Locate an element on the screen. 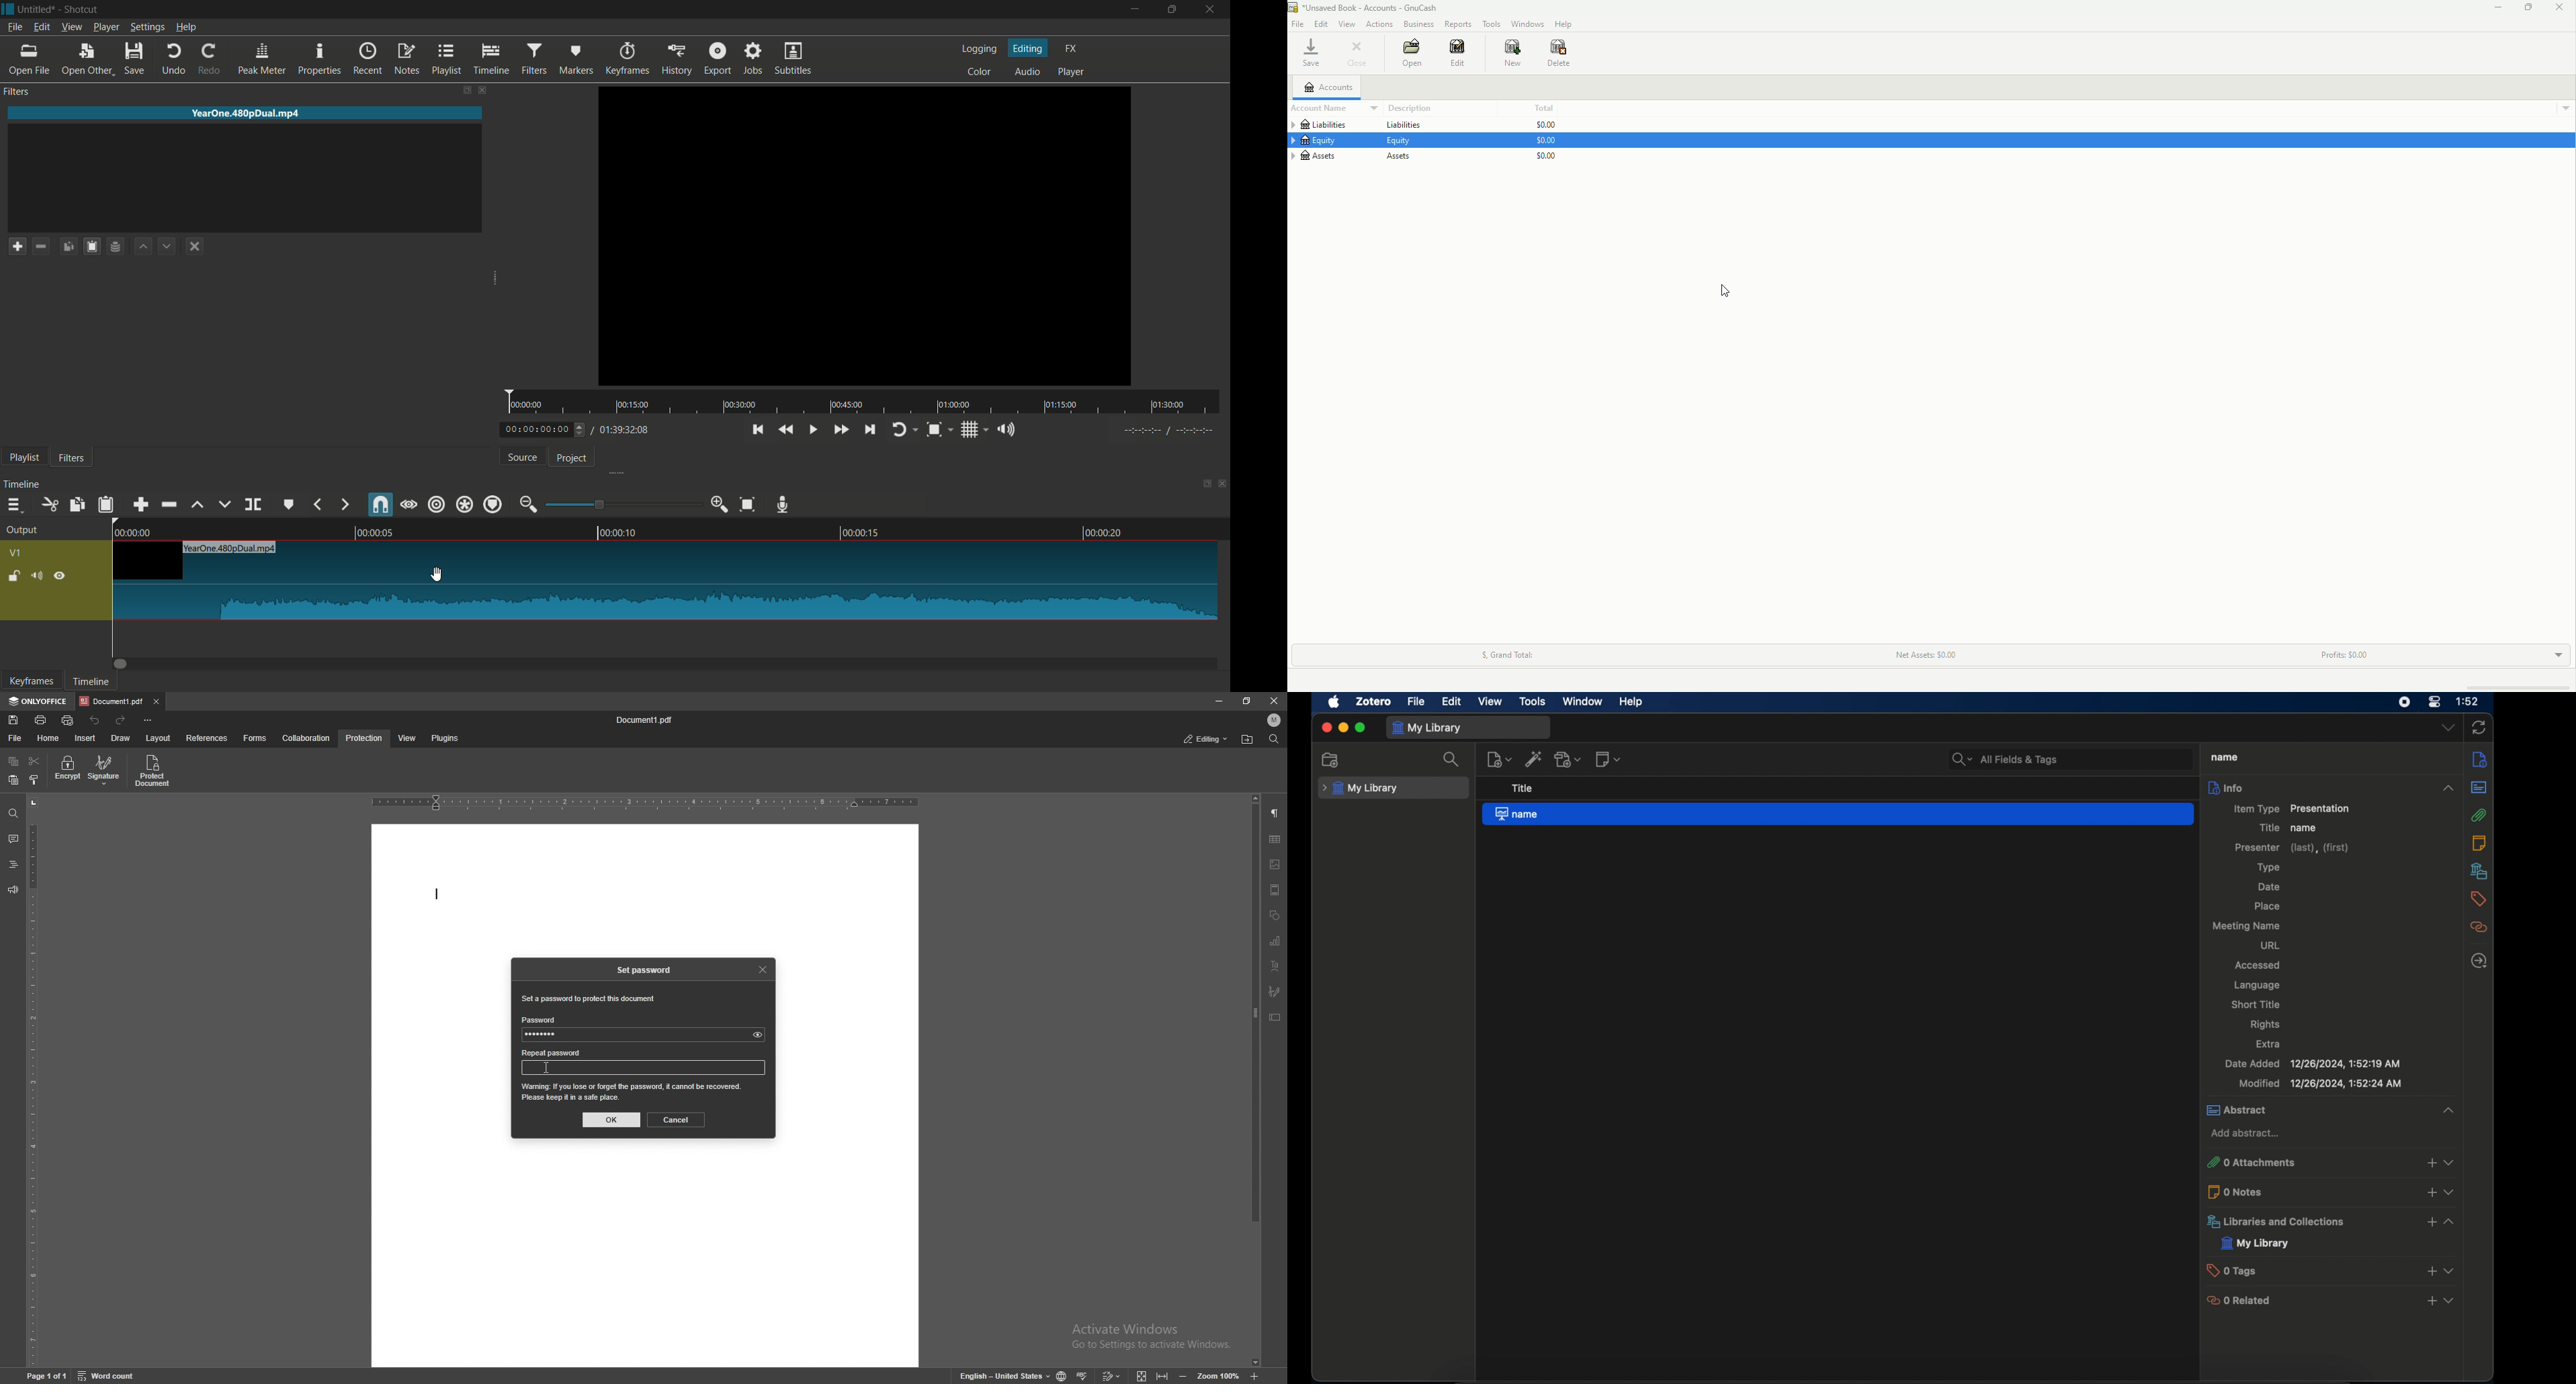  skip to the next point is located at coordinates (871, 430).